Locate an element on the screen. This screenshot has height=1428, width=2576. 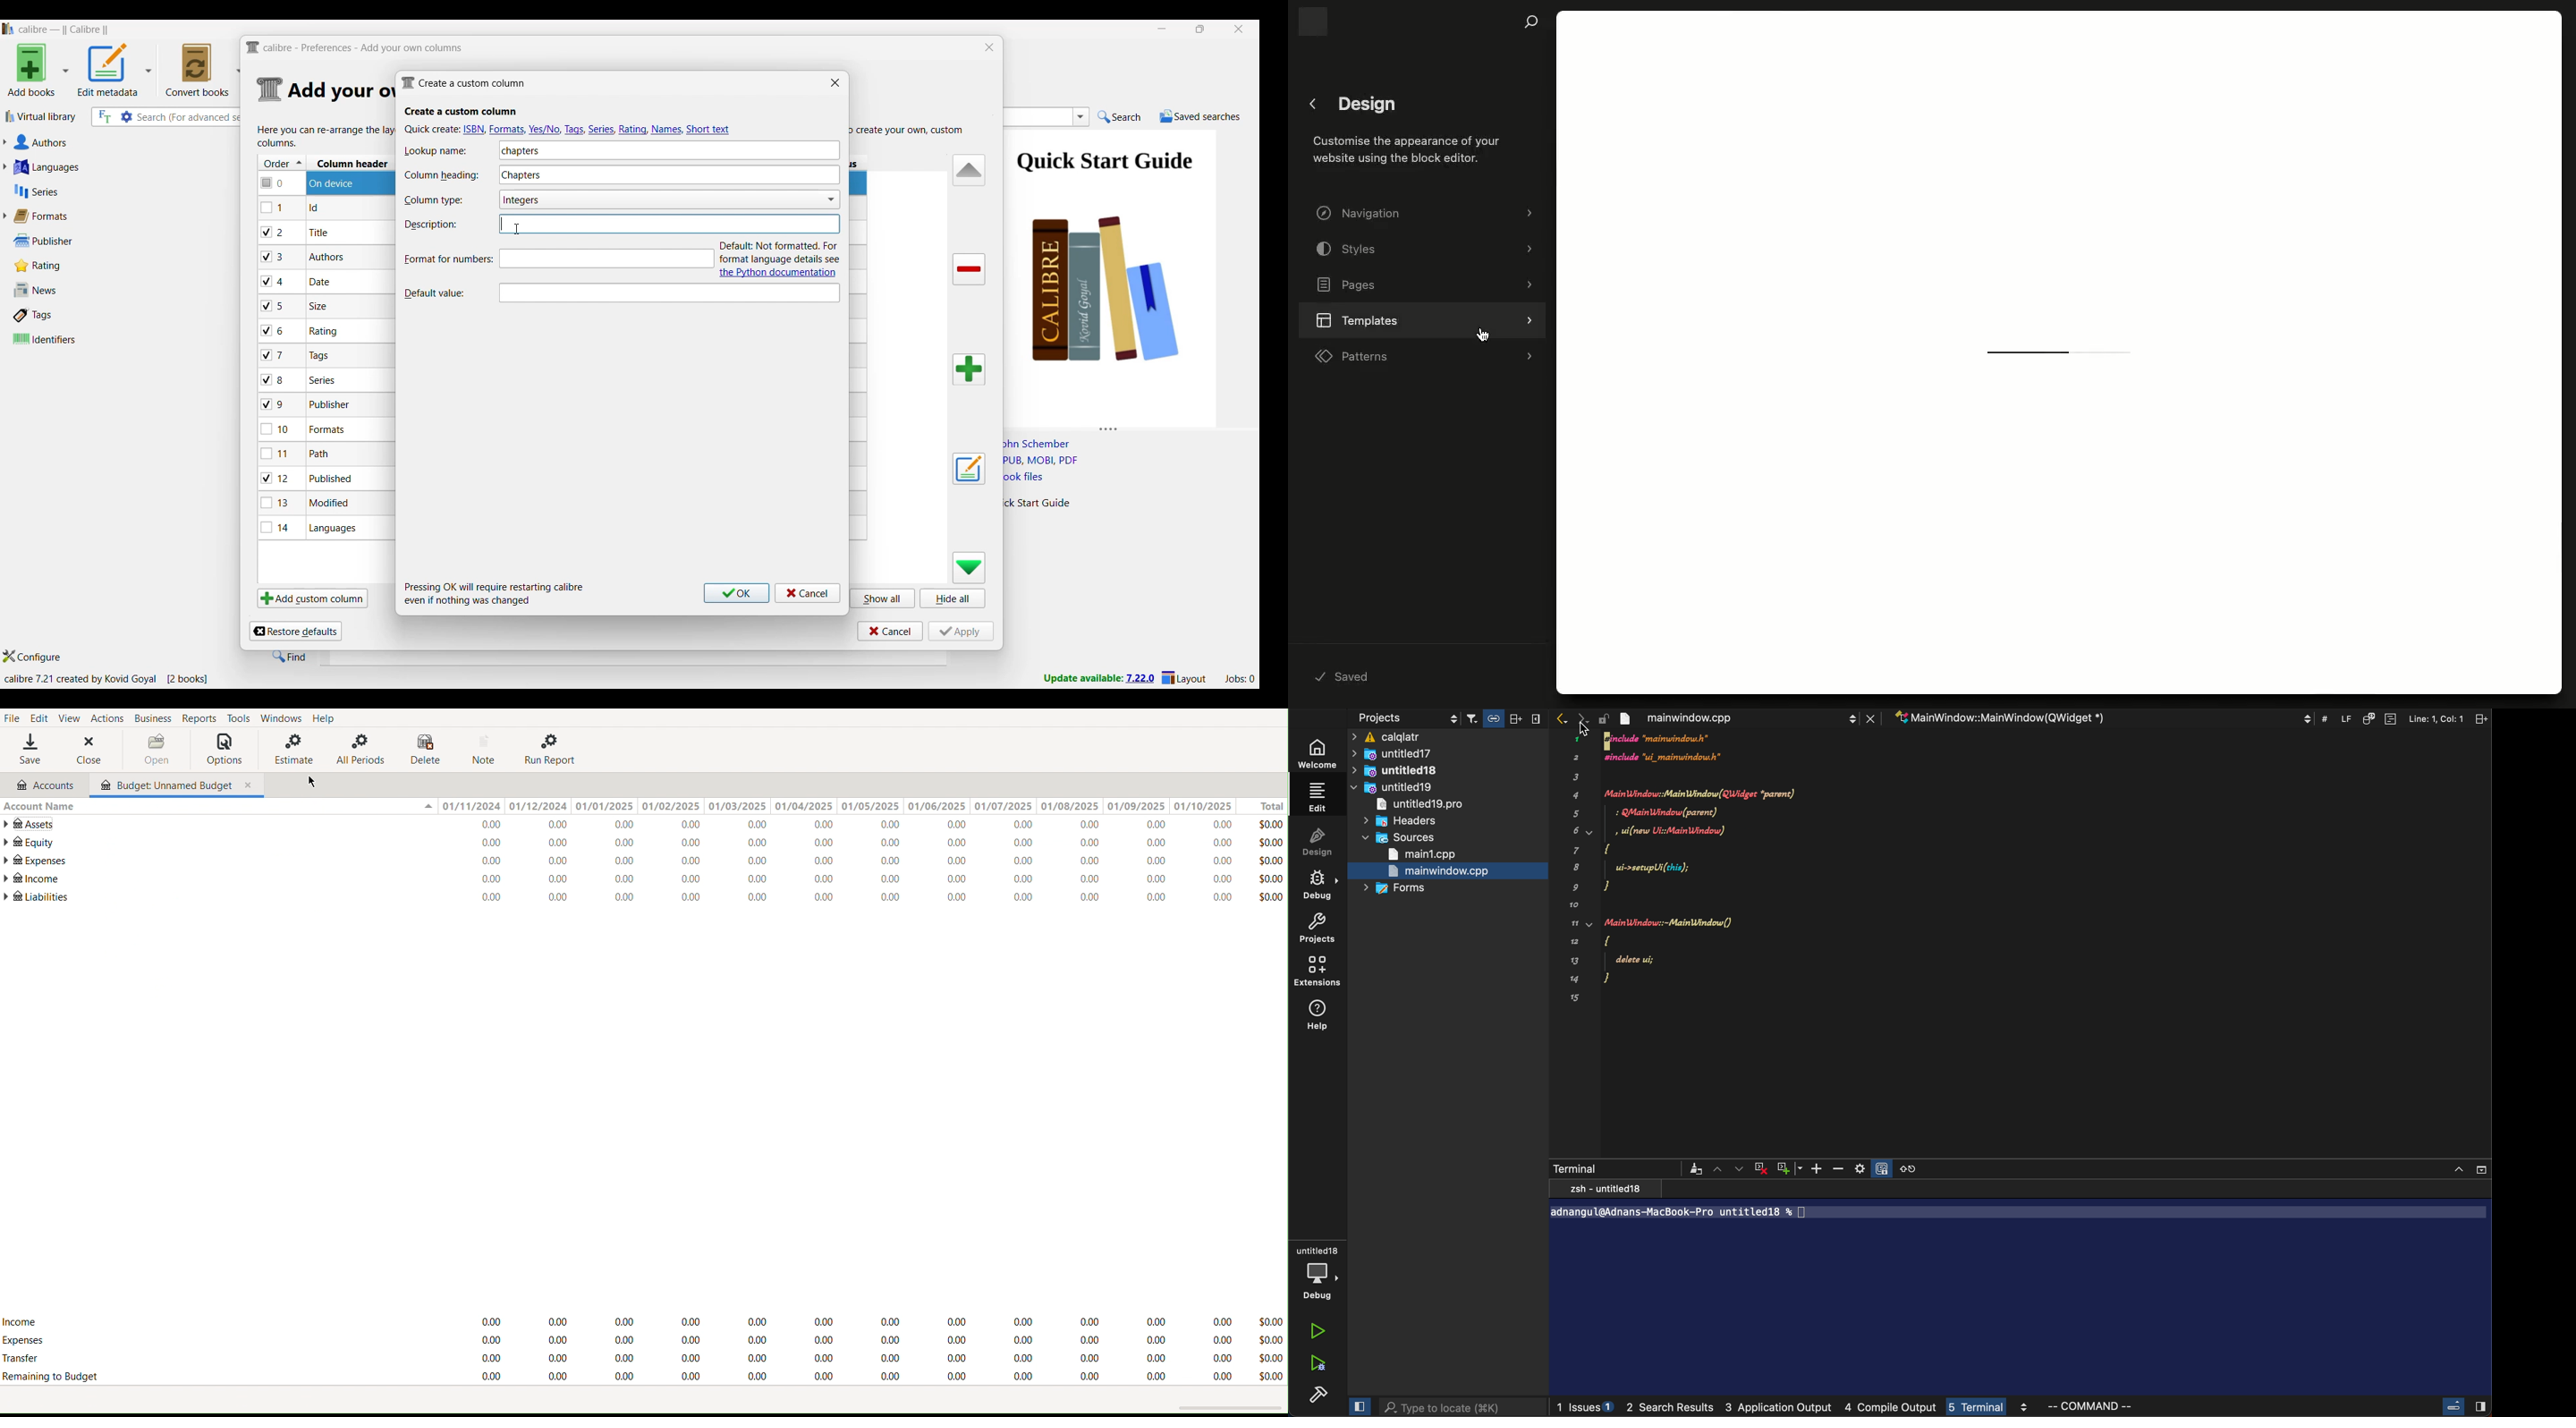
Description and link to documentation of new attribute added is located at coordinates (783, 258).